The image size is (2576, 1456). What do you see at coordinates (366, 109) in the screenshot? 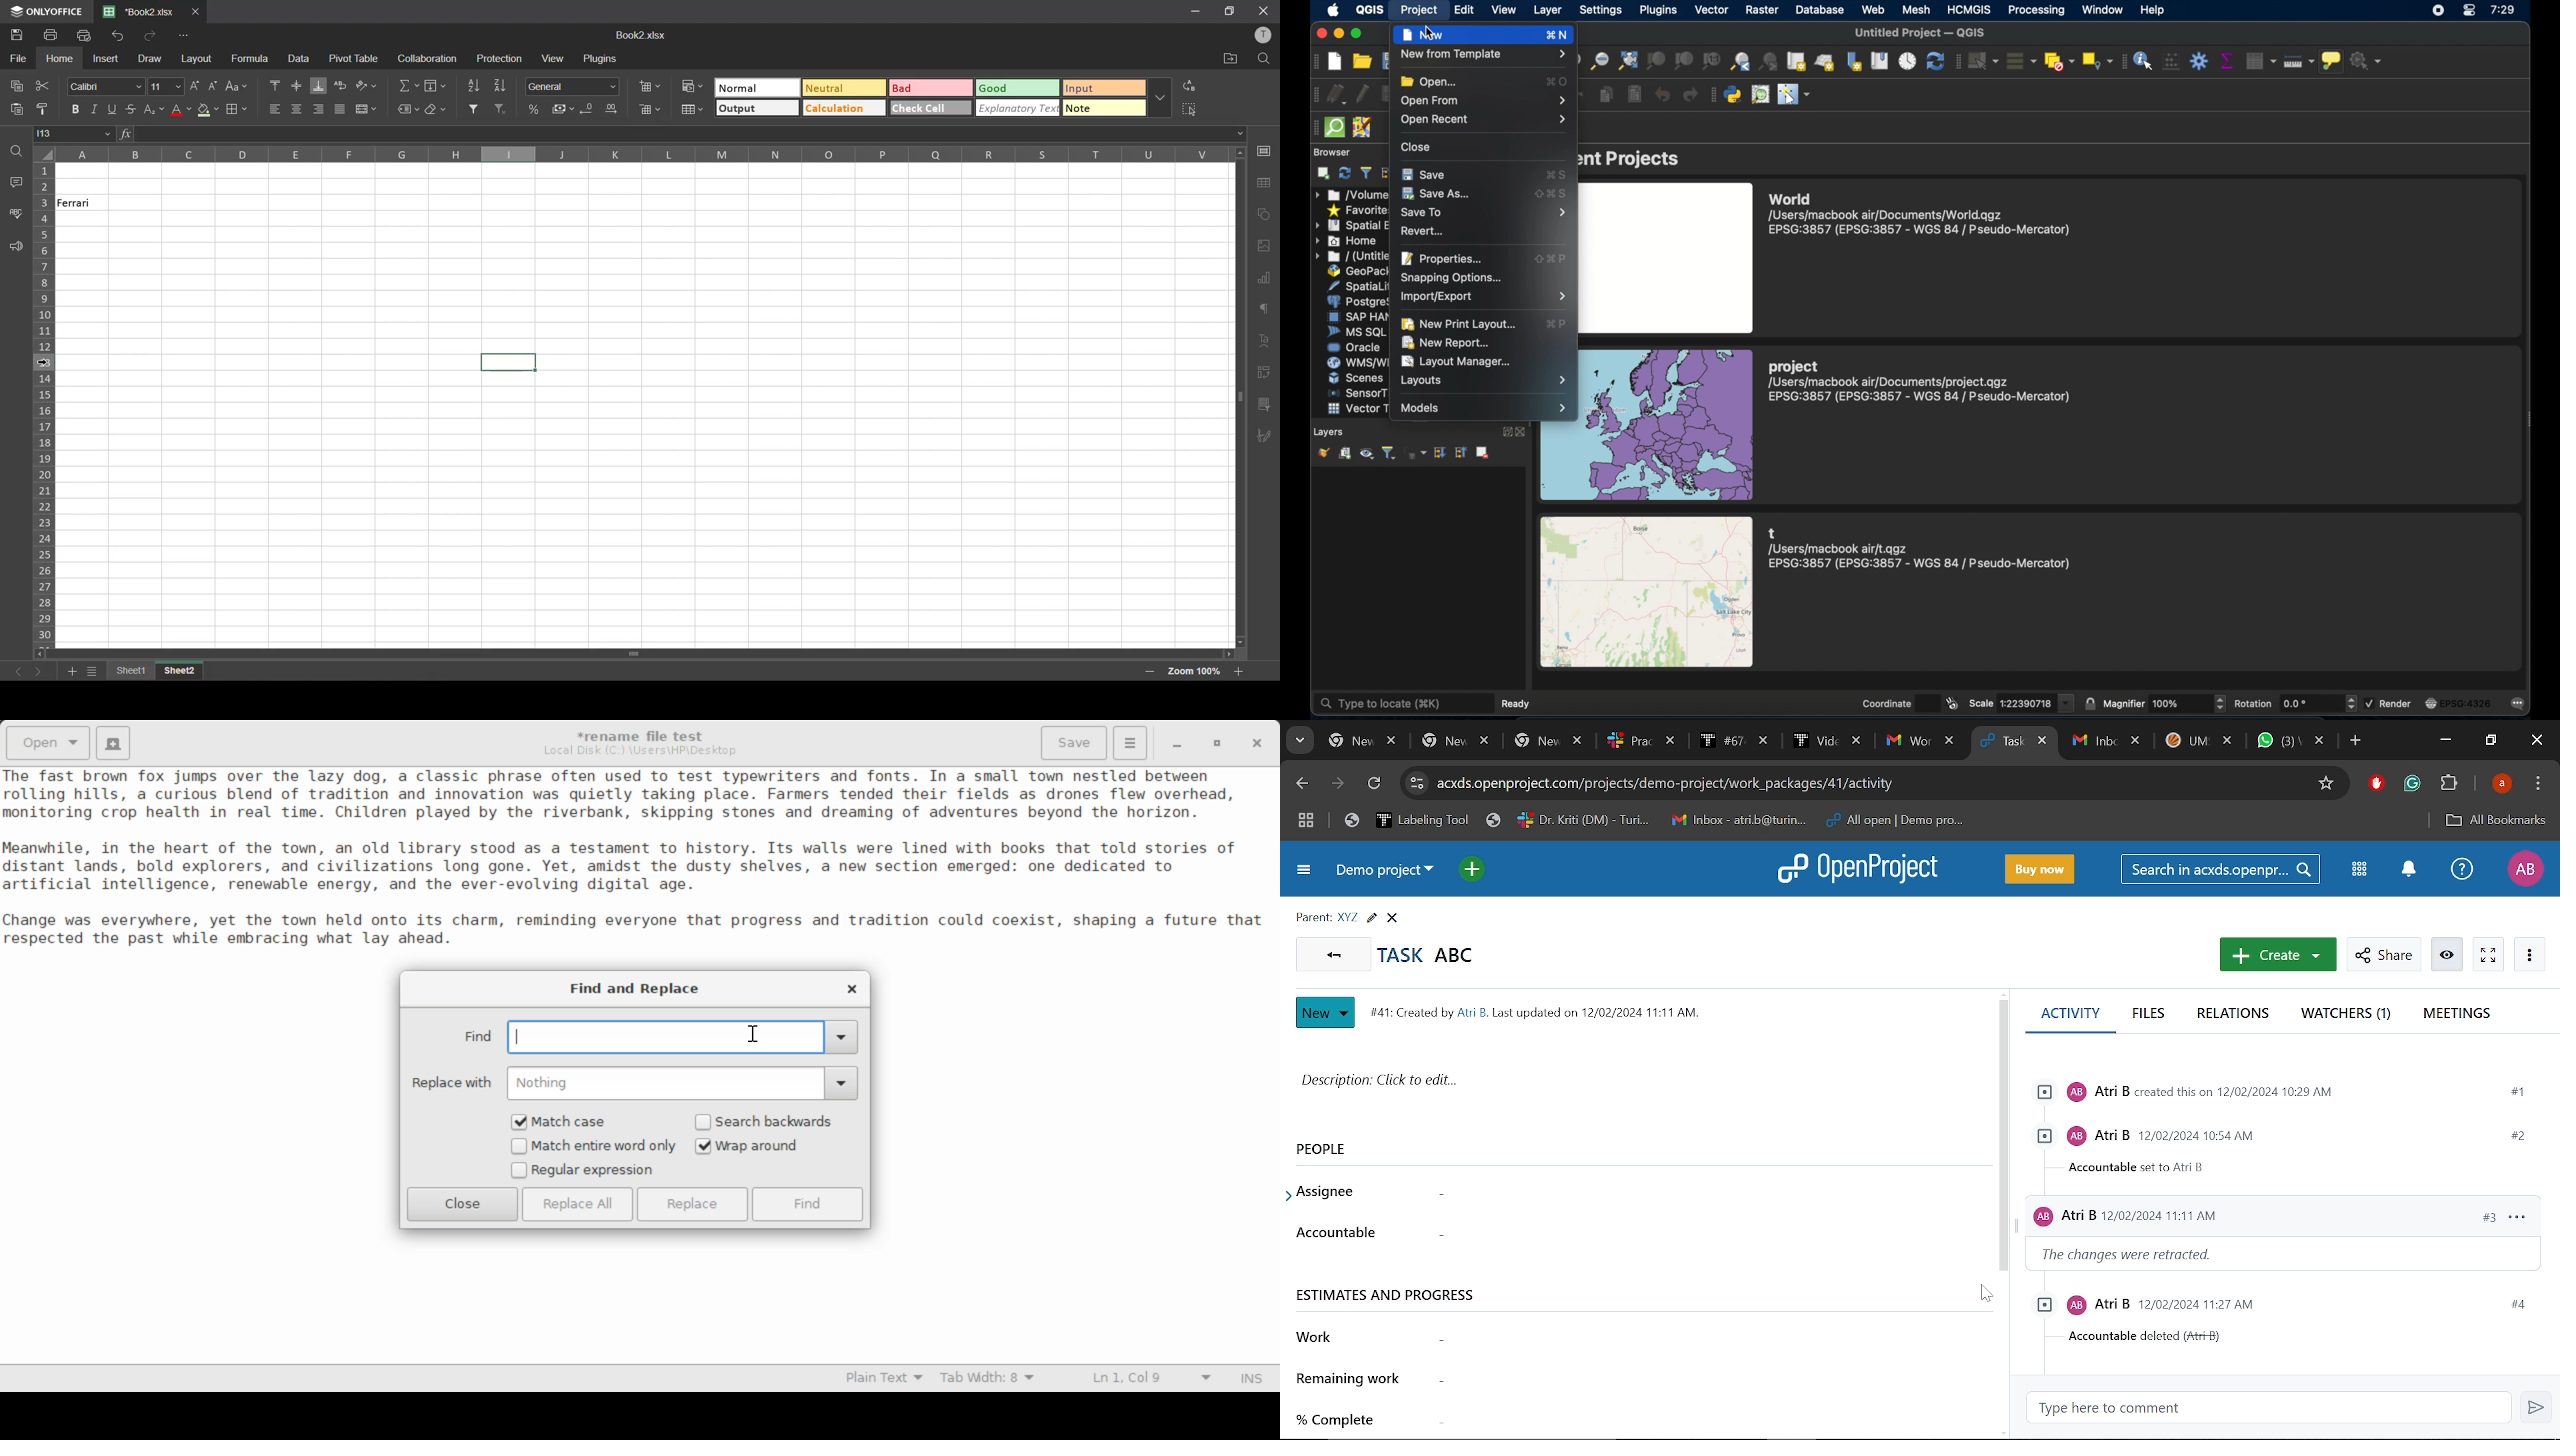
I see `merge and center` at bounding box center [366, 109].